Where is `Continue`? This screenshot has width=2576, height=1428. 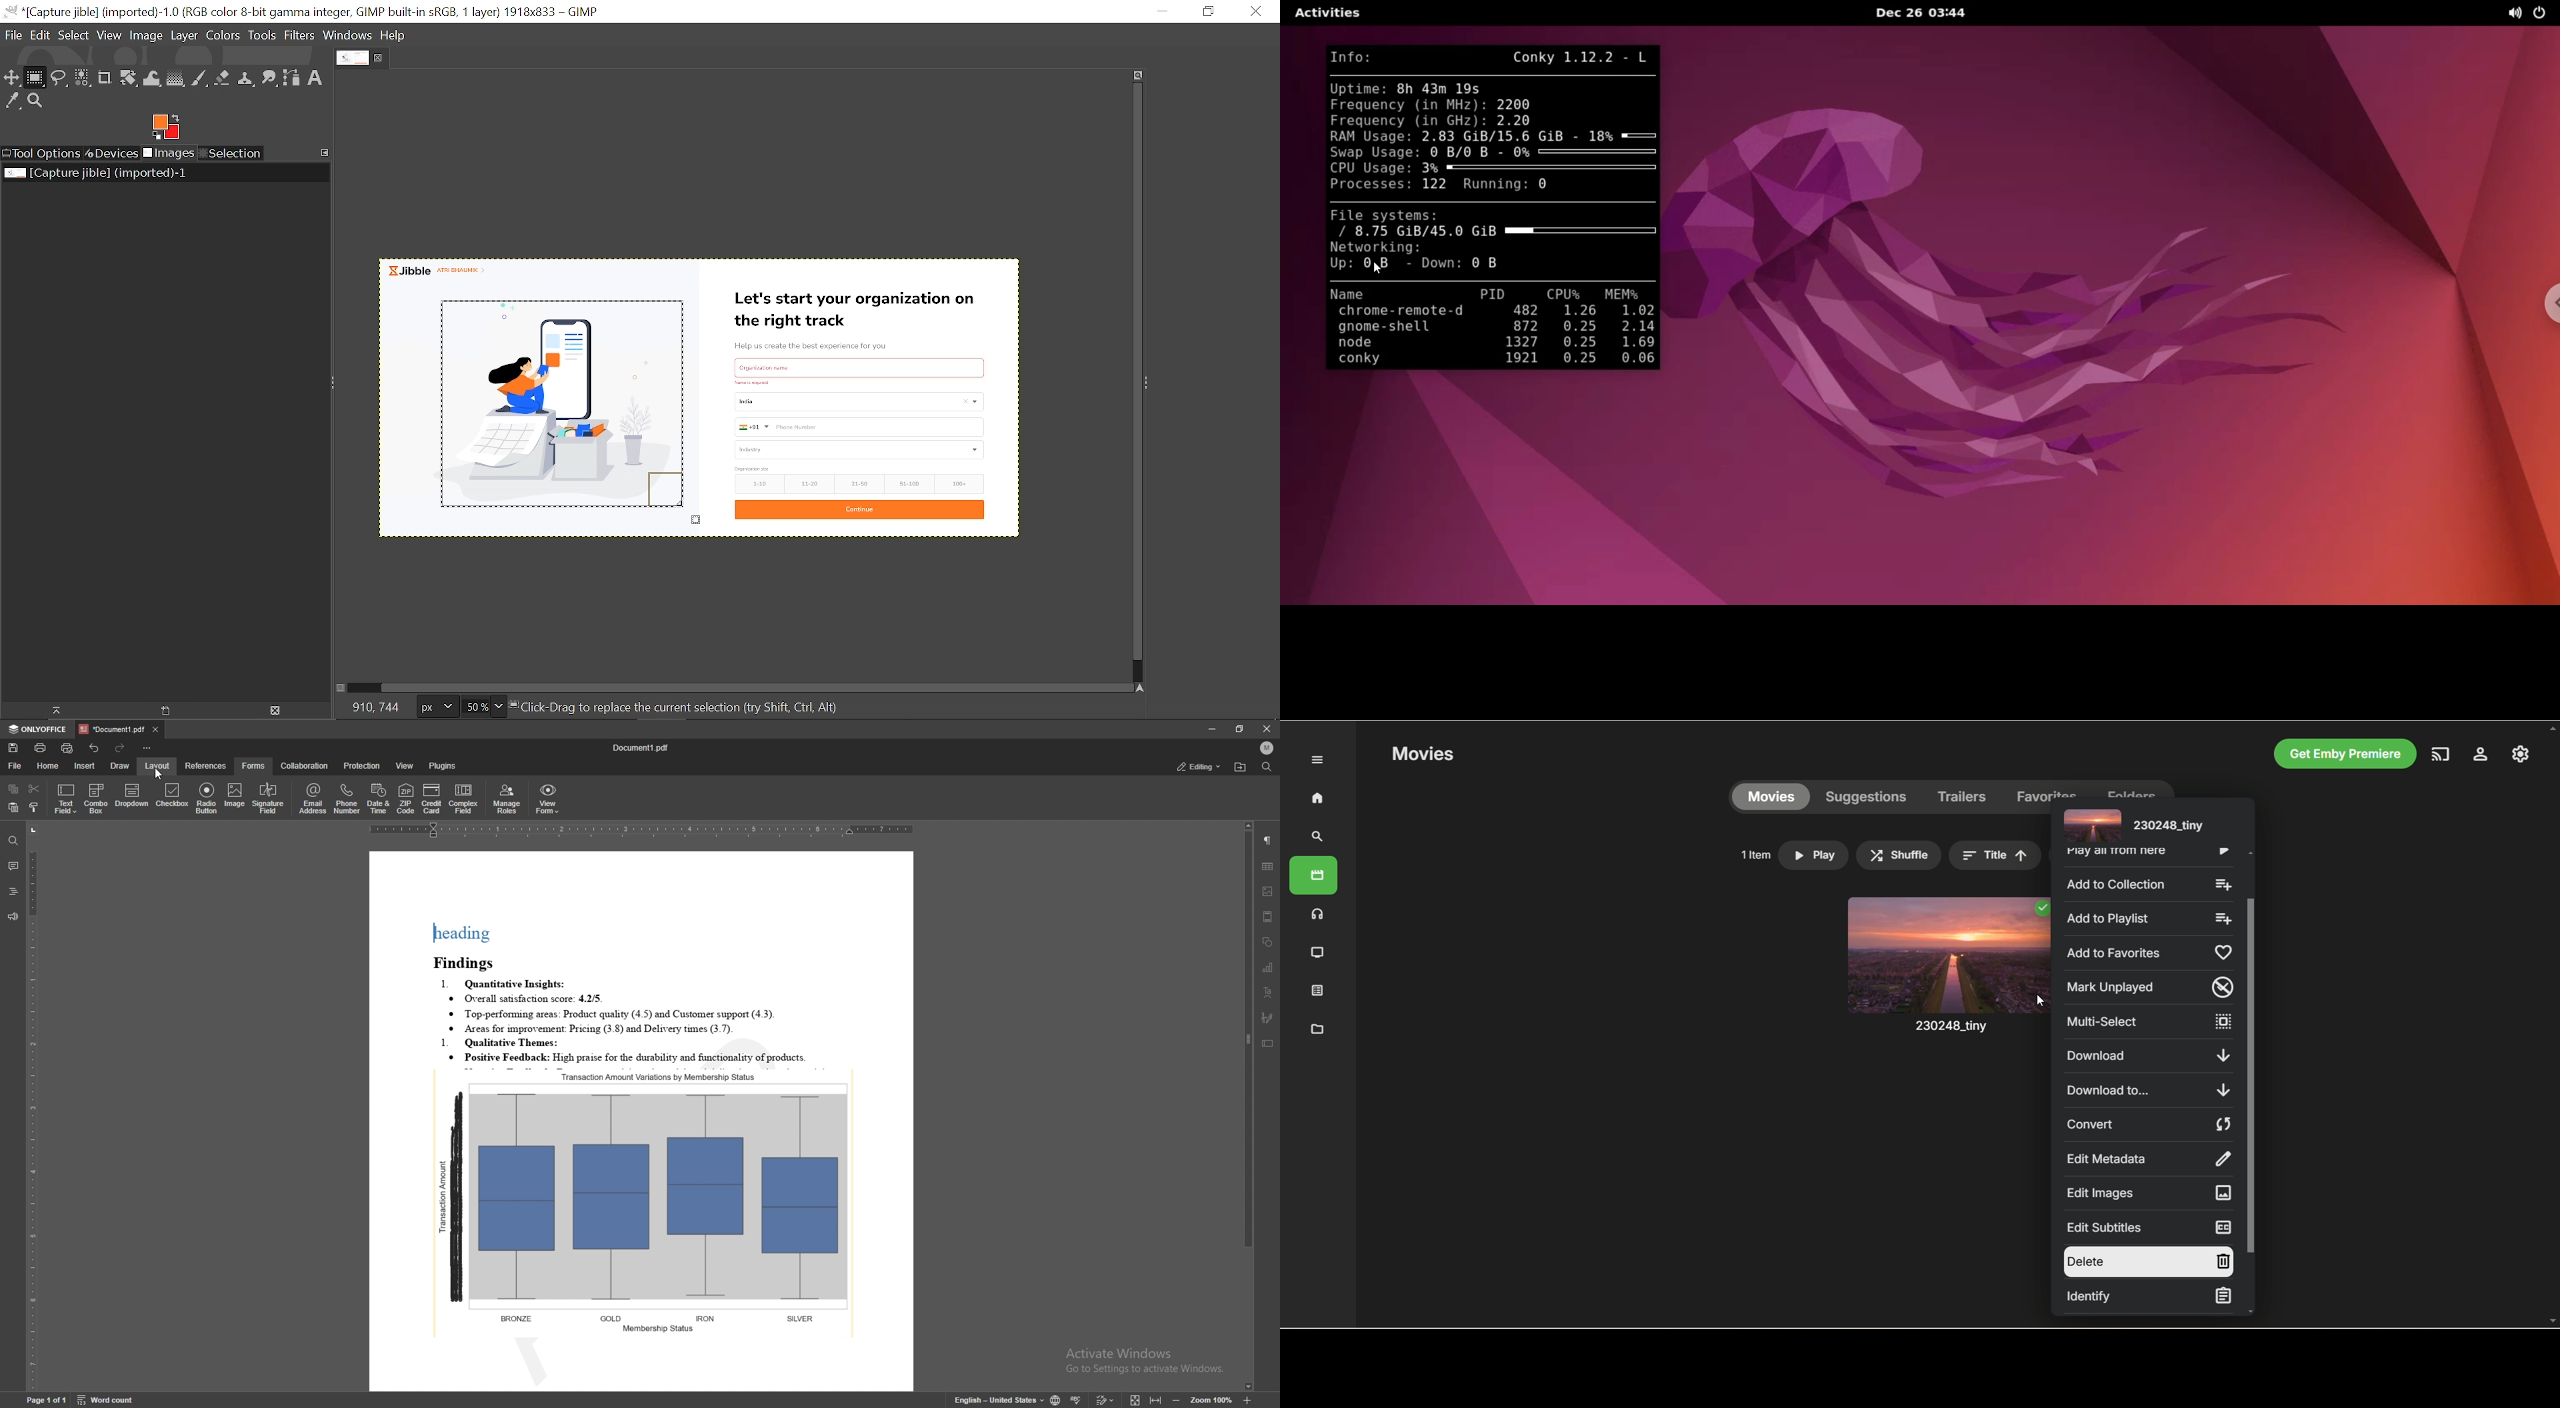
Continue is located at coordinates (860, 510).